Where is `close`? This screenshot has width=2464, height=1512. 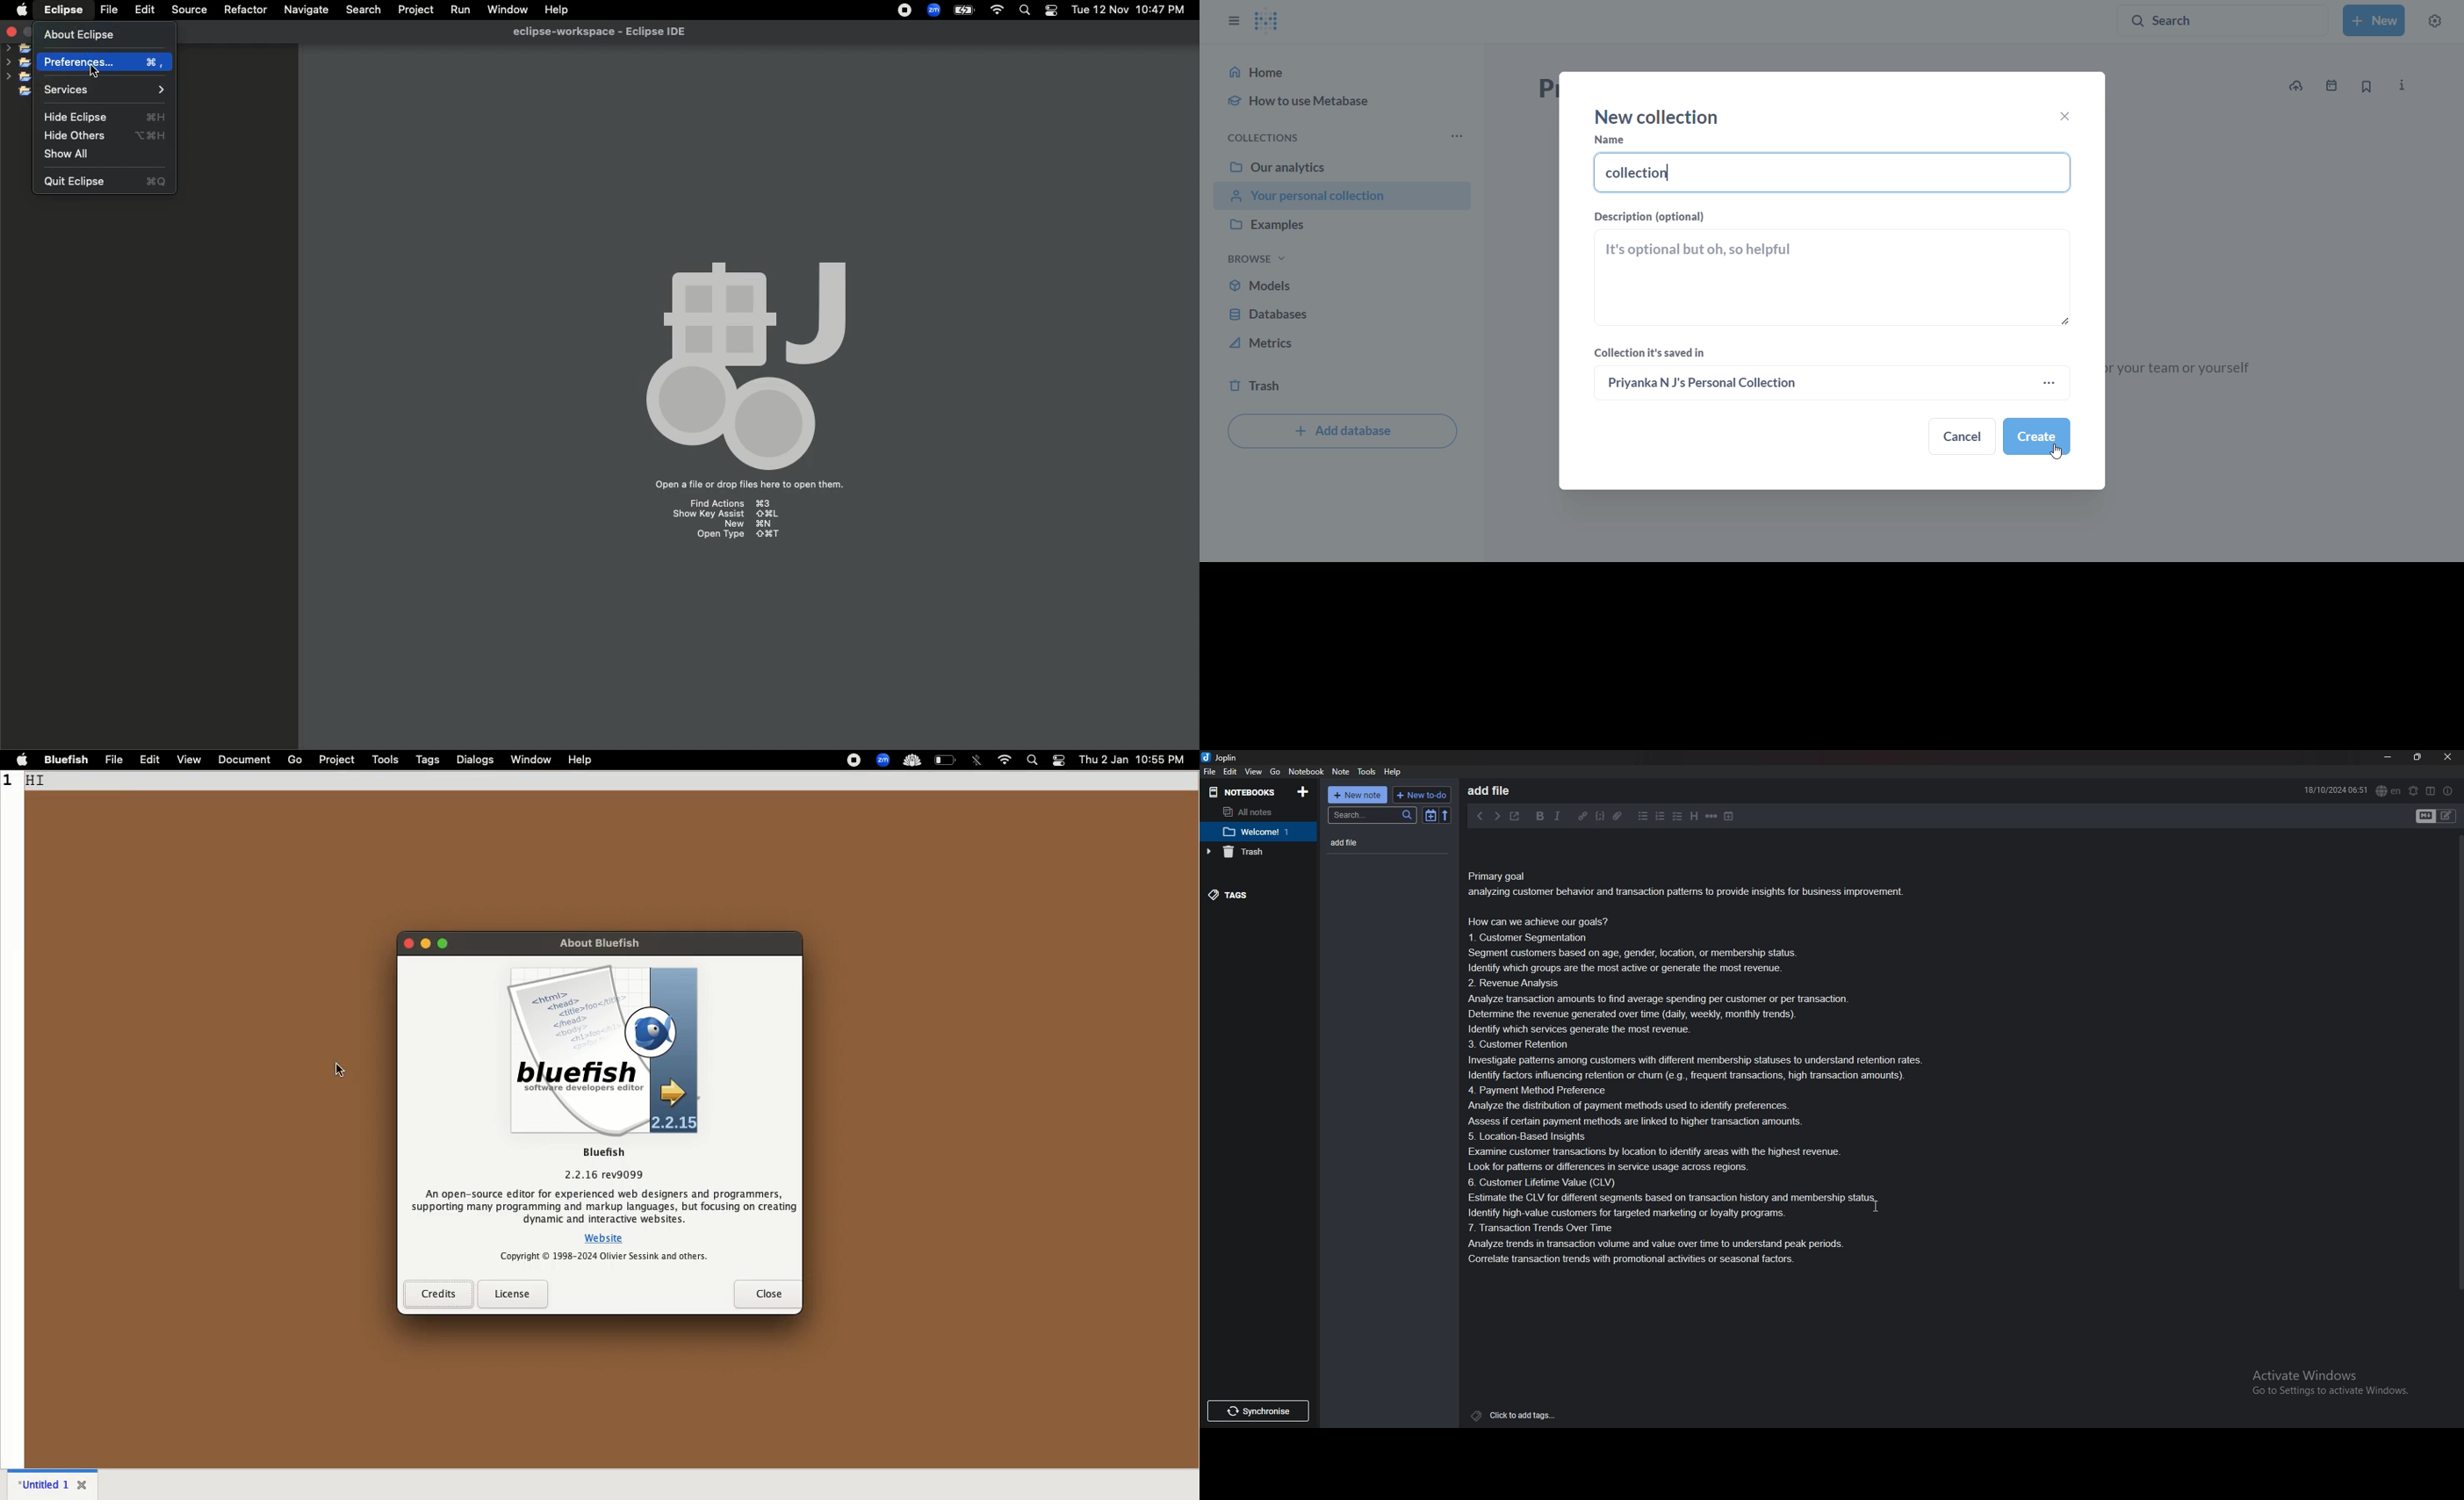 close is located at coordinates (84, 1483).